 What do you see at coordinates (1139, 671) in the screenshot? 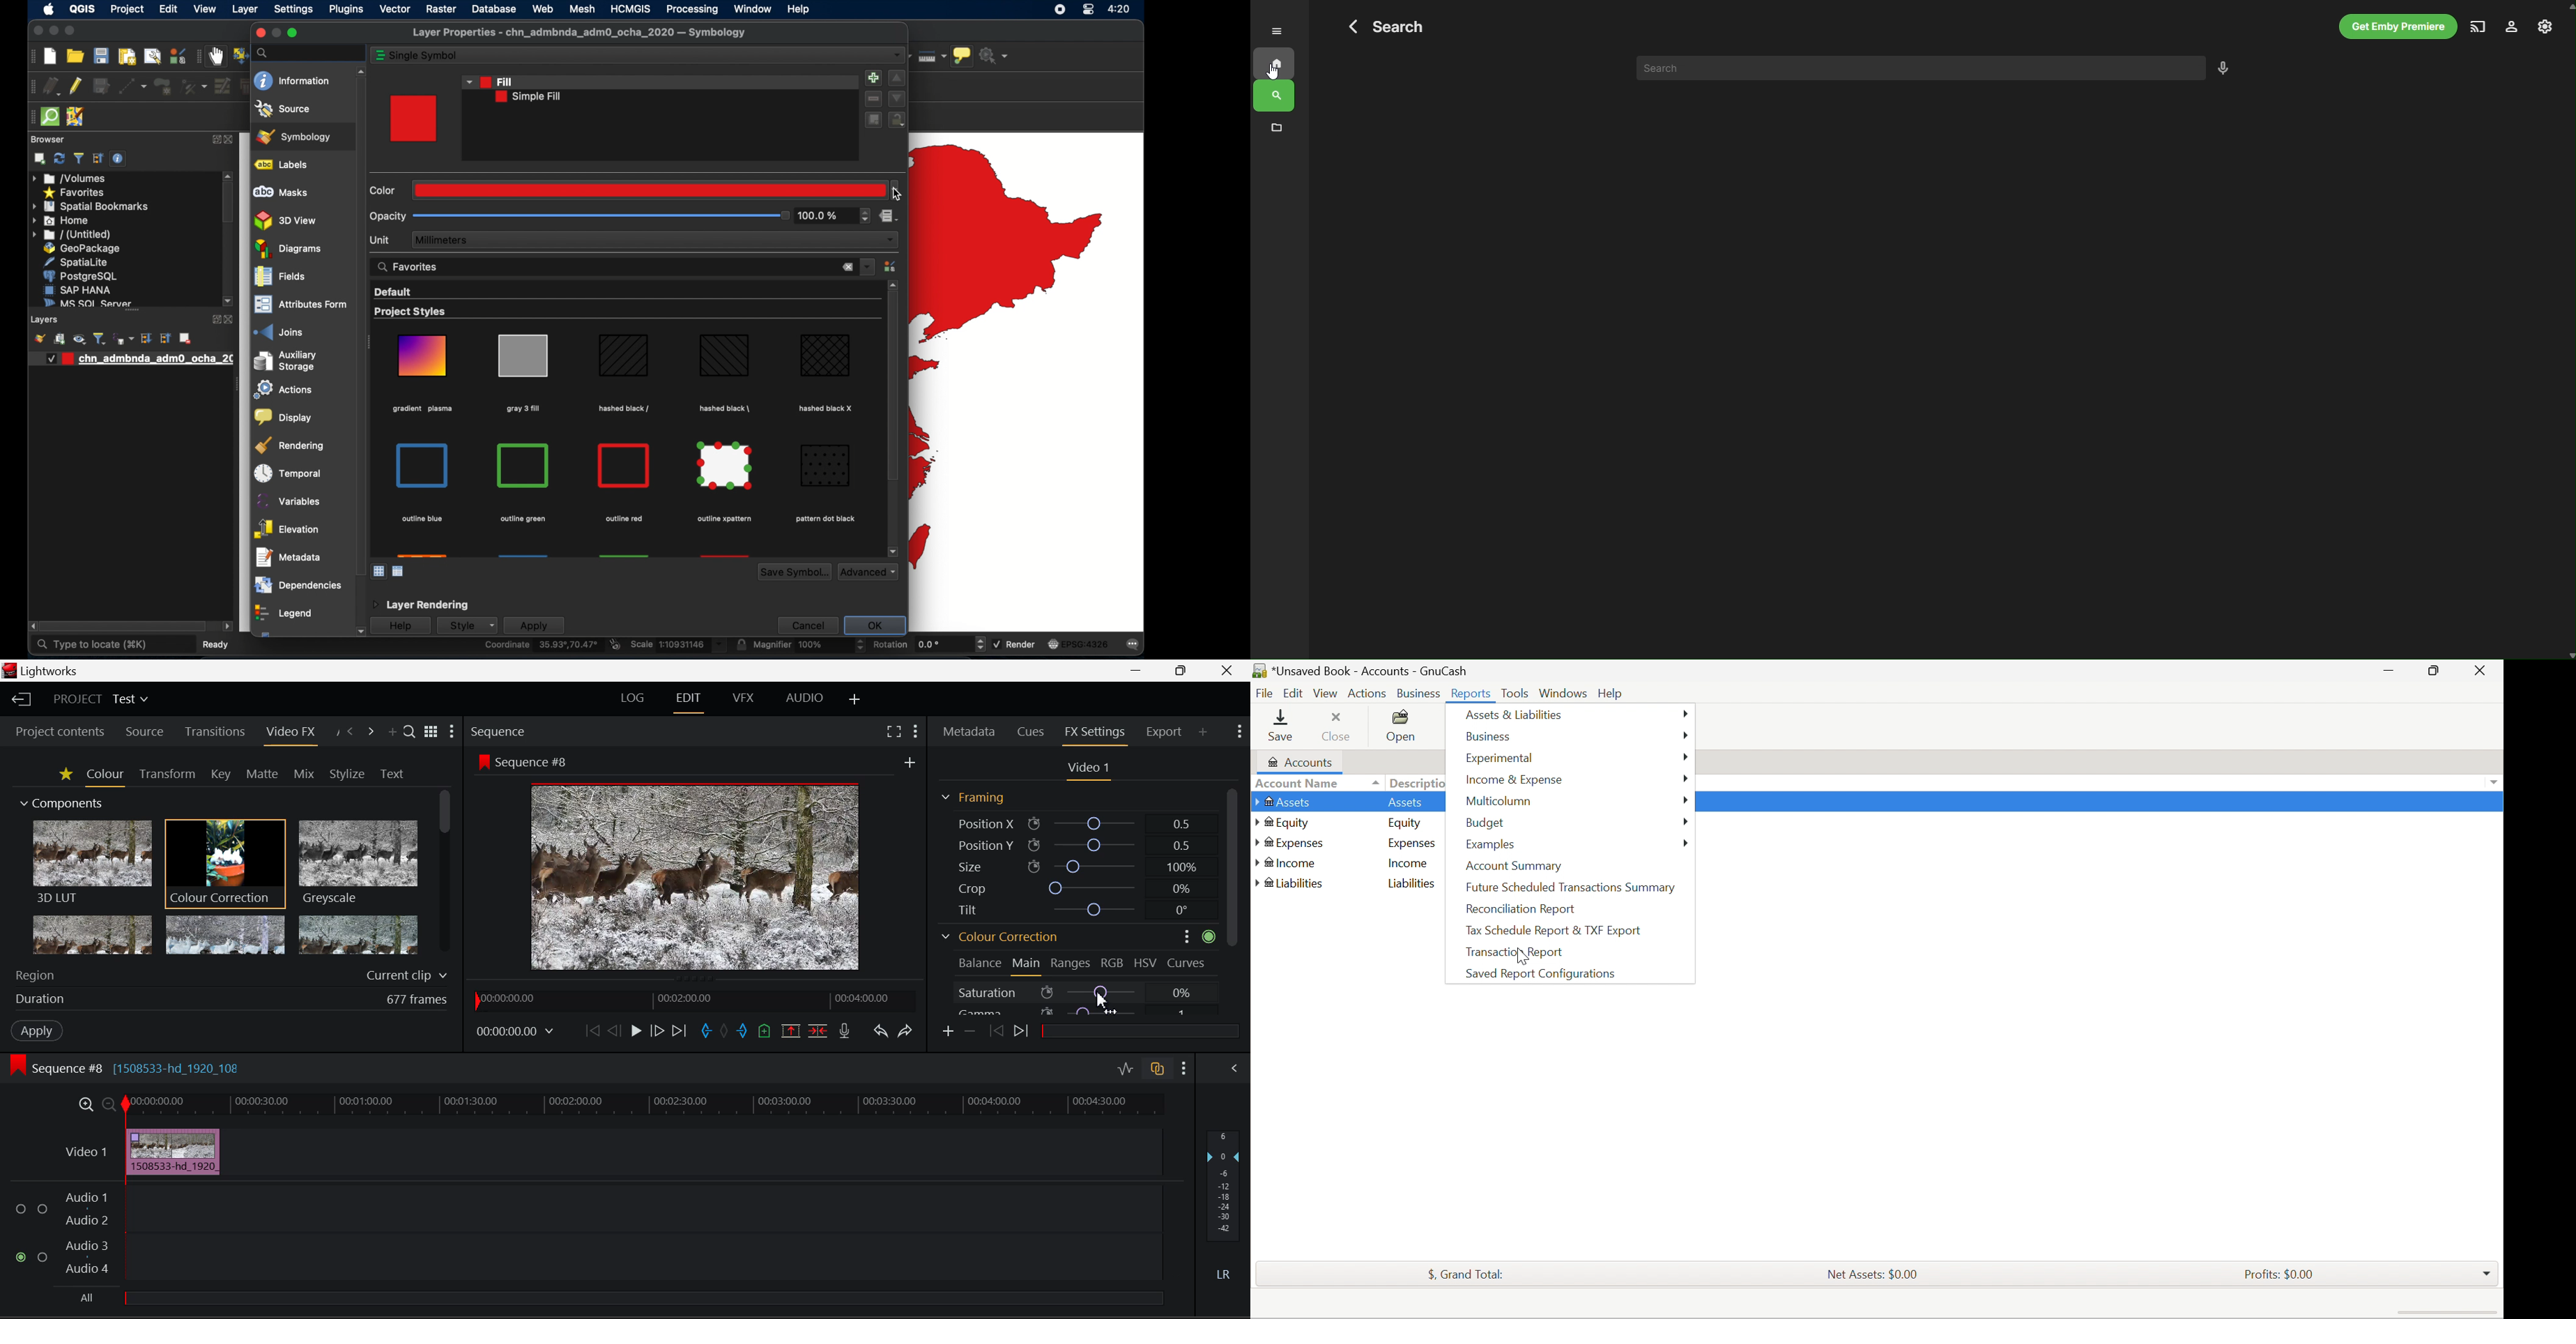
I see `Restore Down` at bounding box center [1139, 671].